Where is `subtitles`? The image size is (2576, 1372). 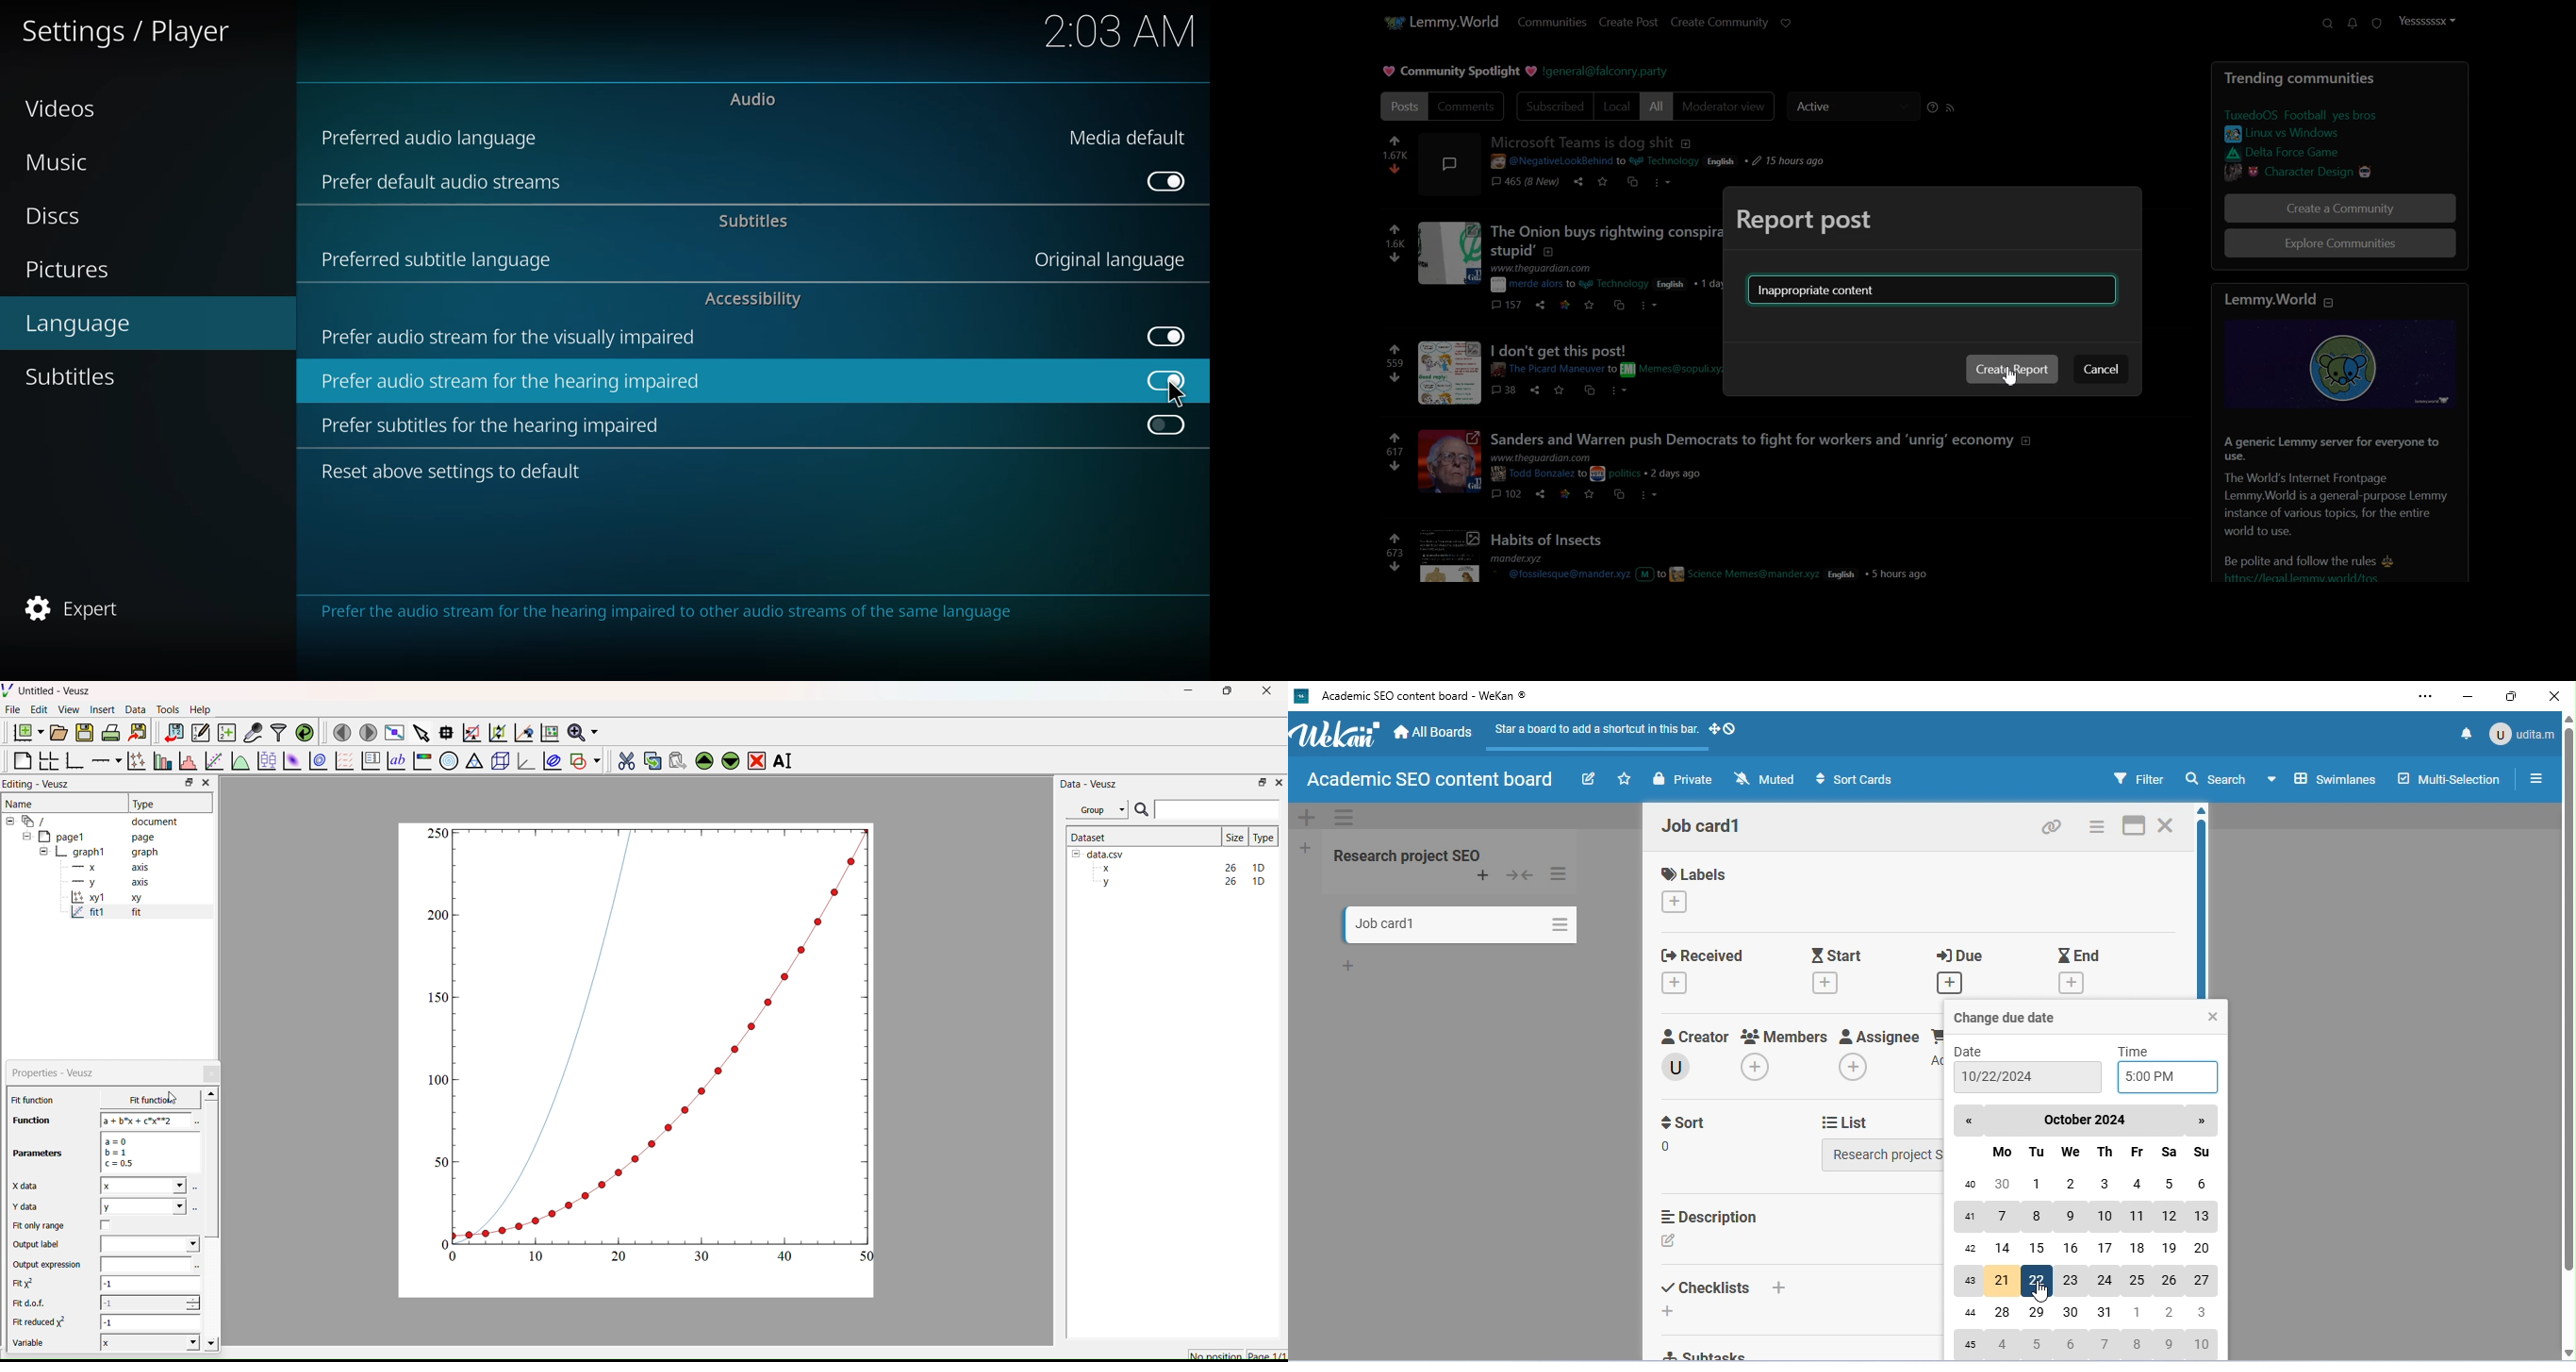
subtitles is located at coordinates (74, 376).